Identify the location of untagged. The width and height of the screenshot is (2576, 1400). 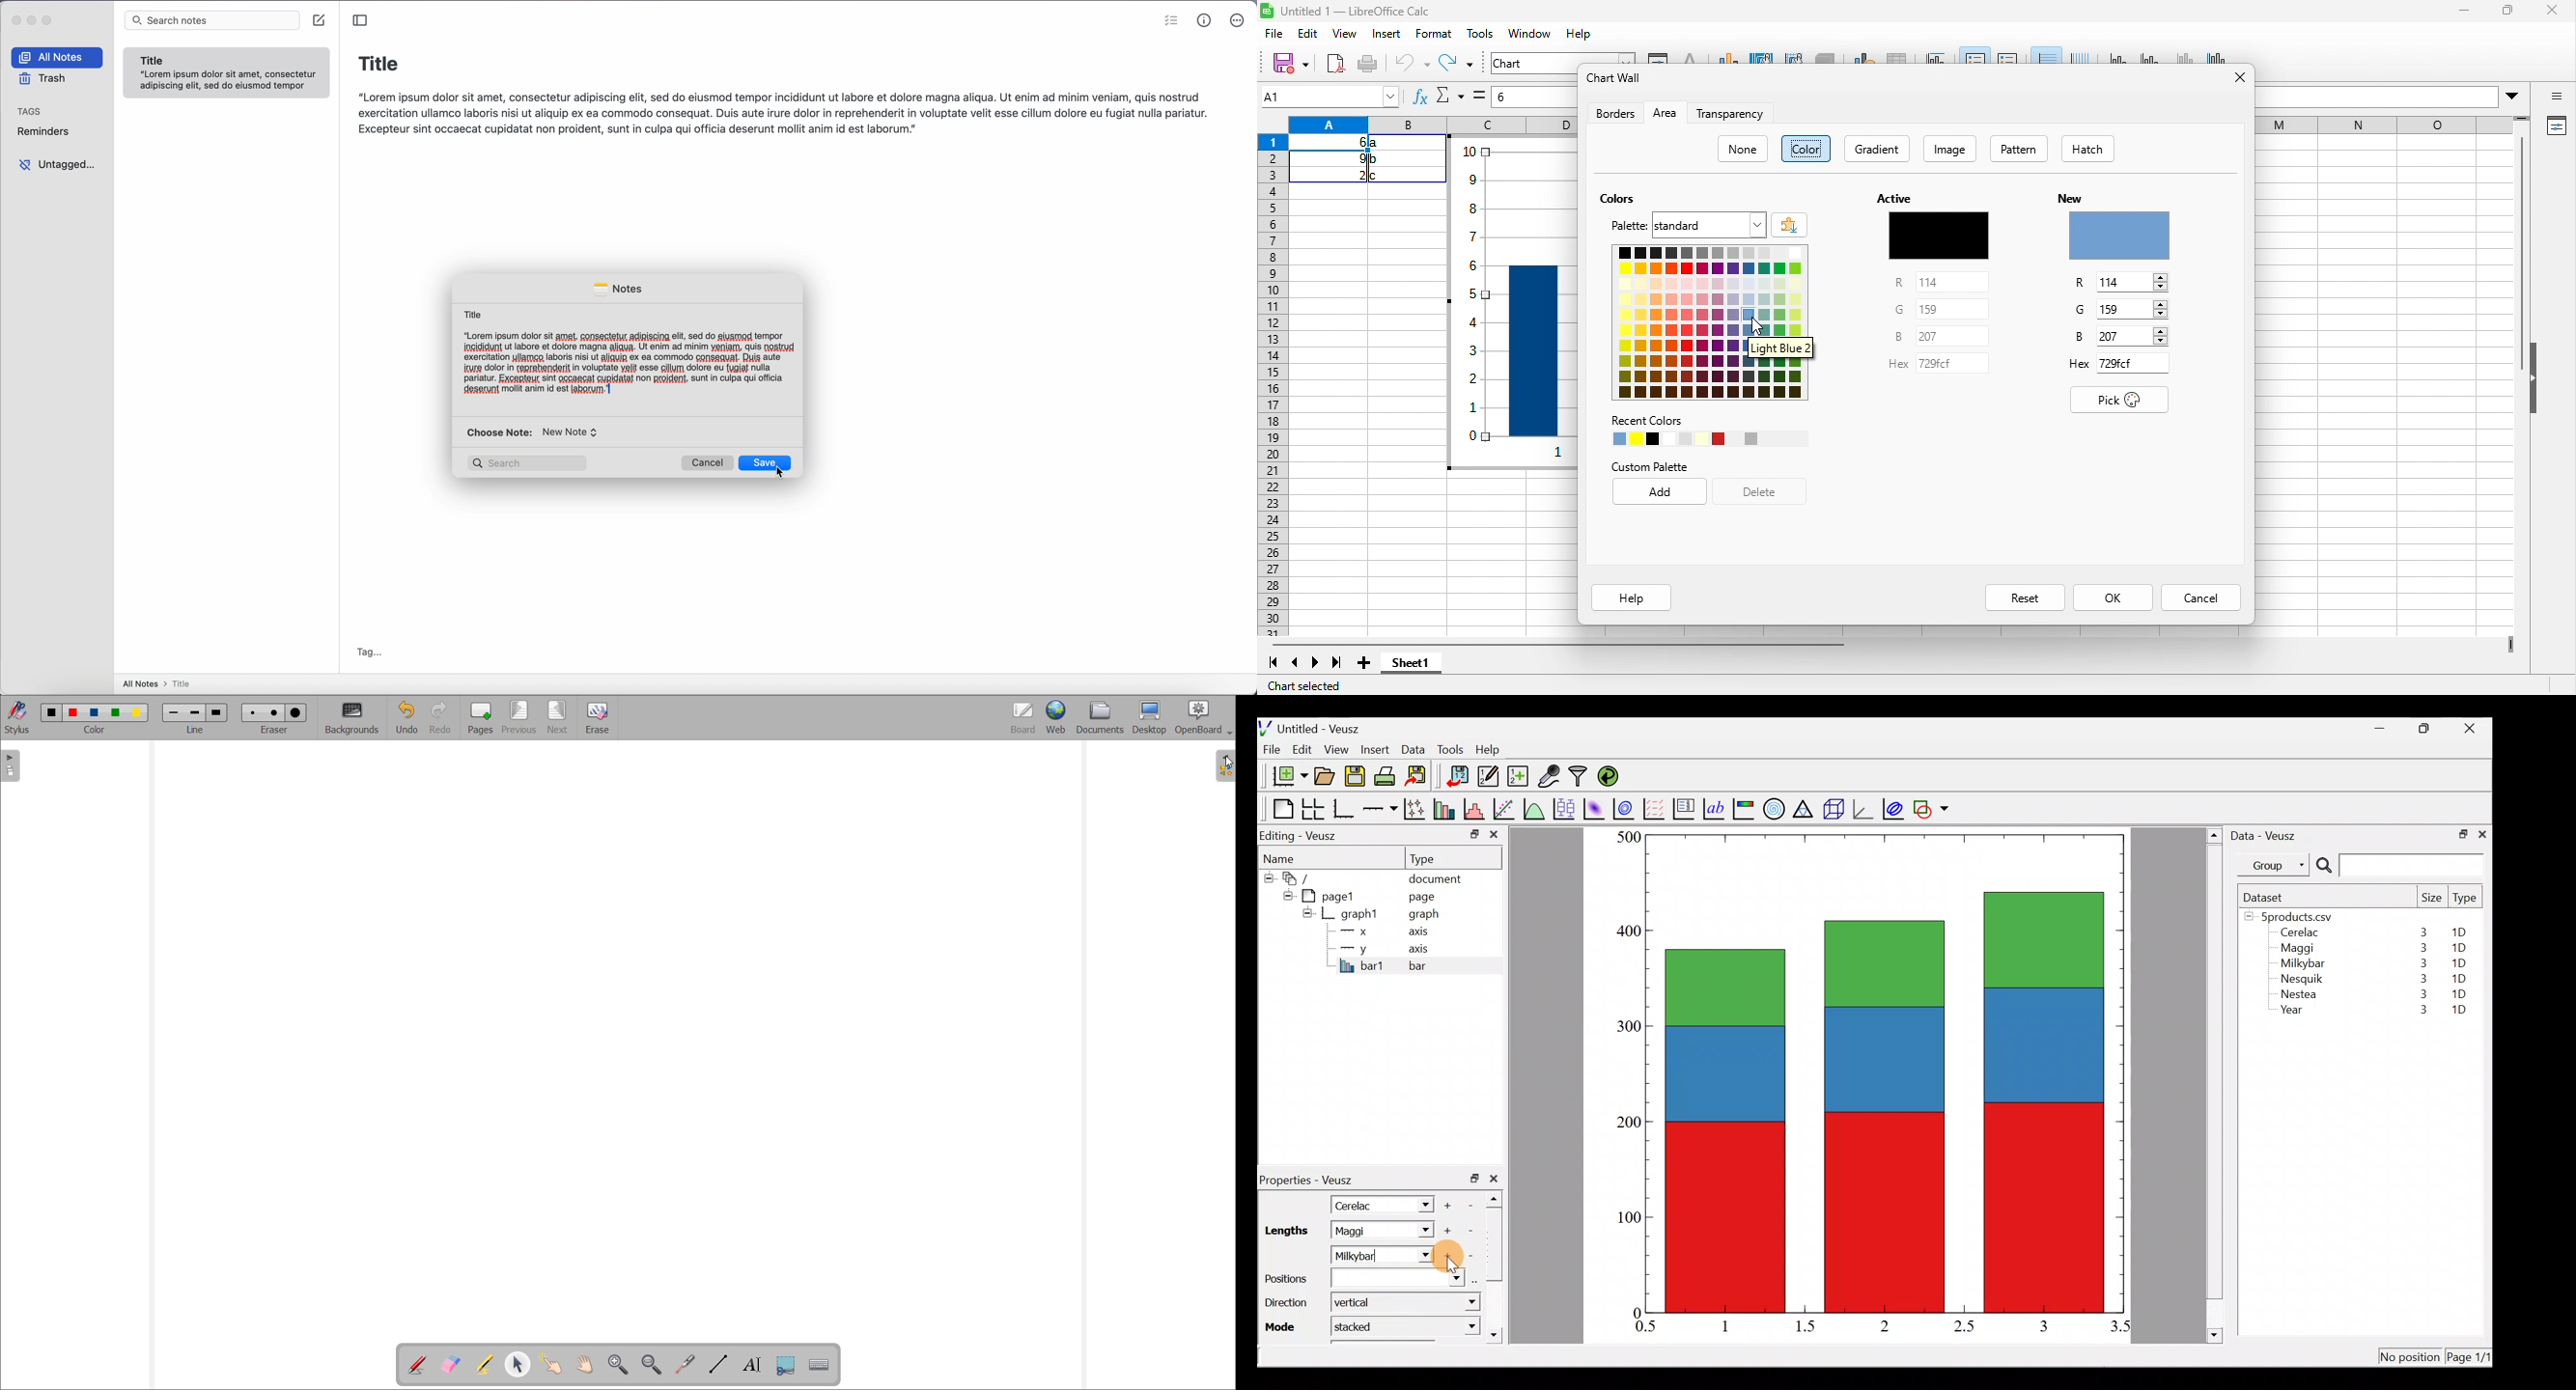
(57, 165).